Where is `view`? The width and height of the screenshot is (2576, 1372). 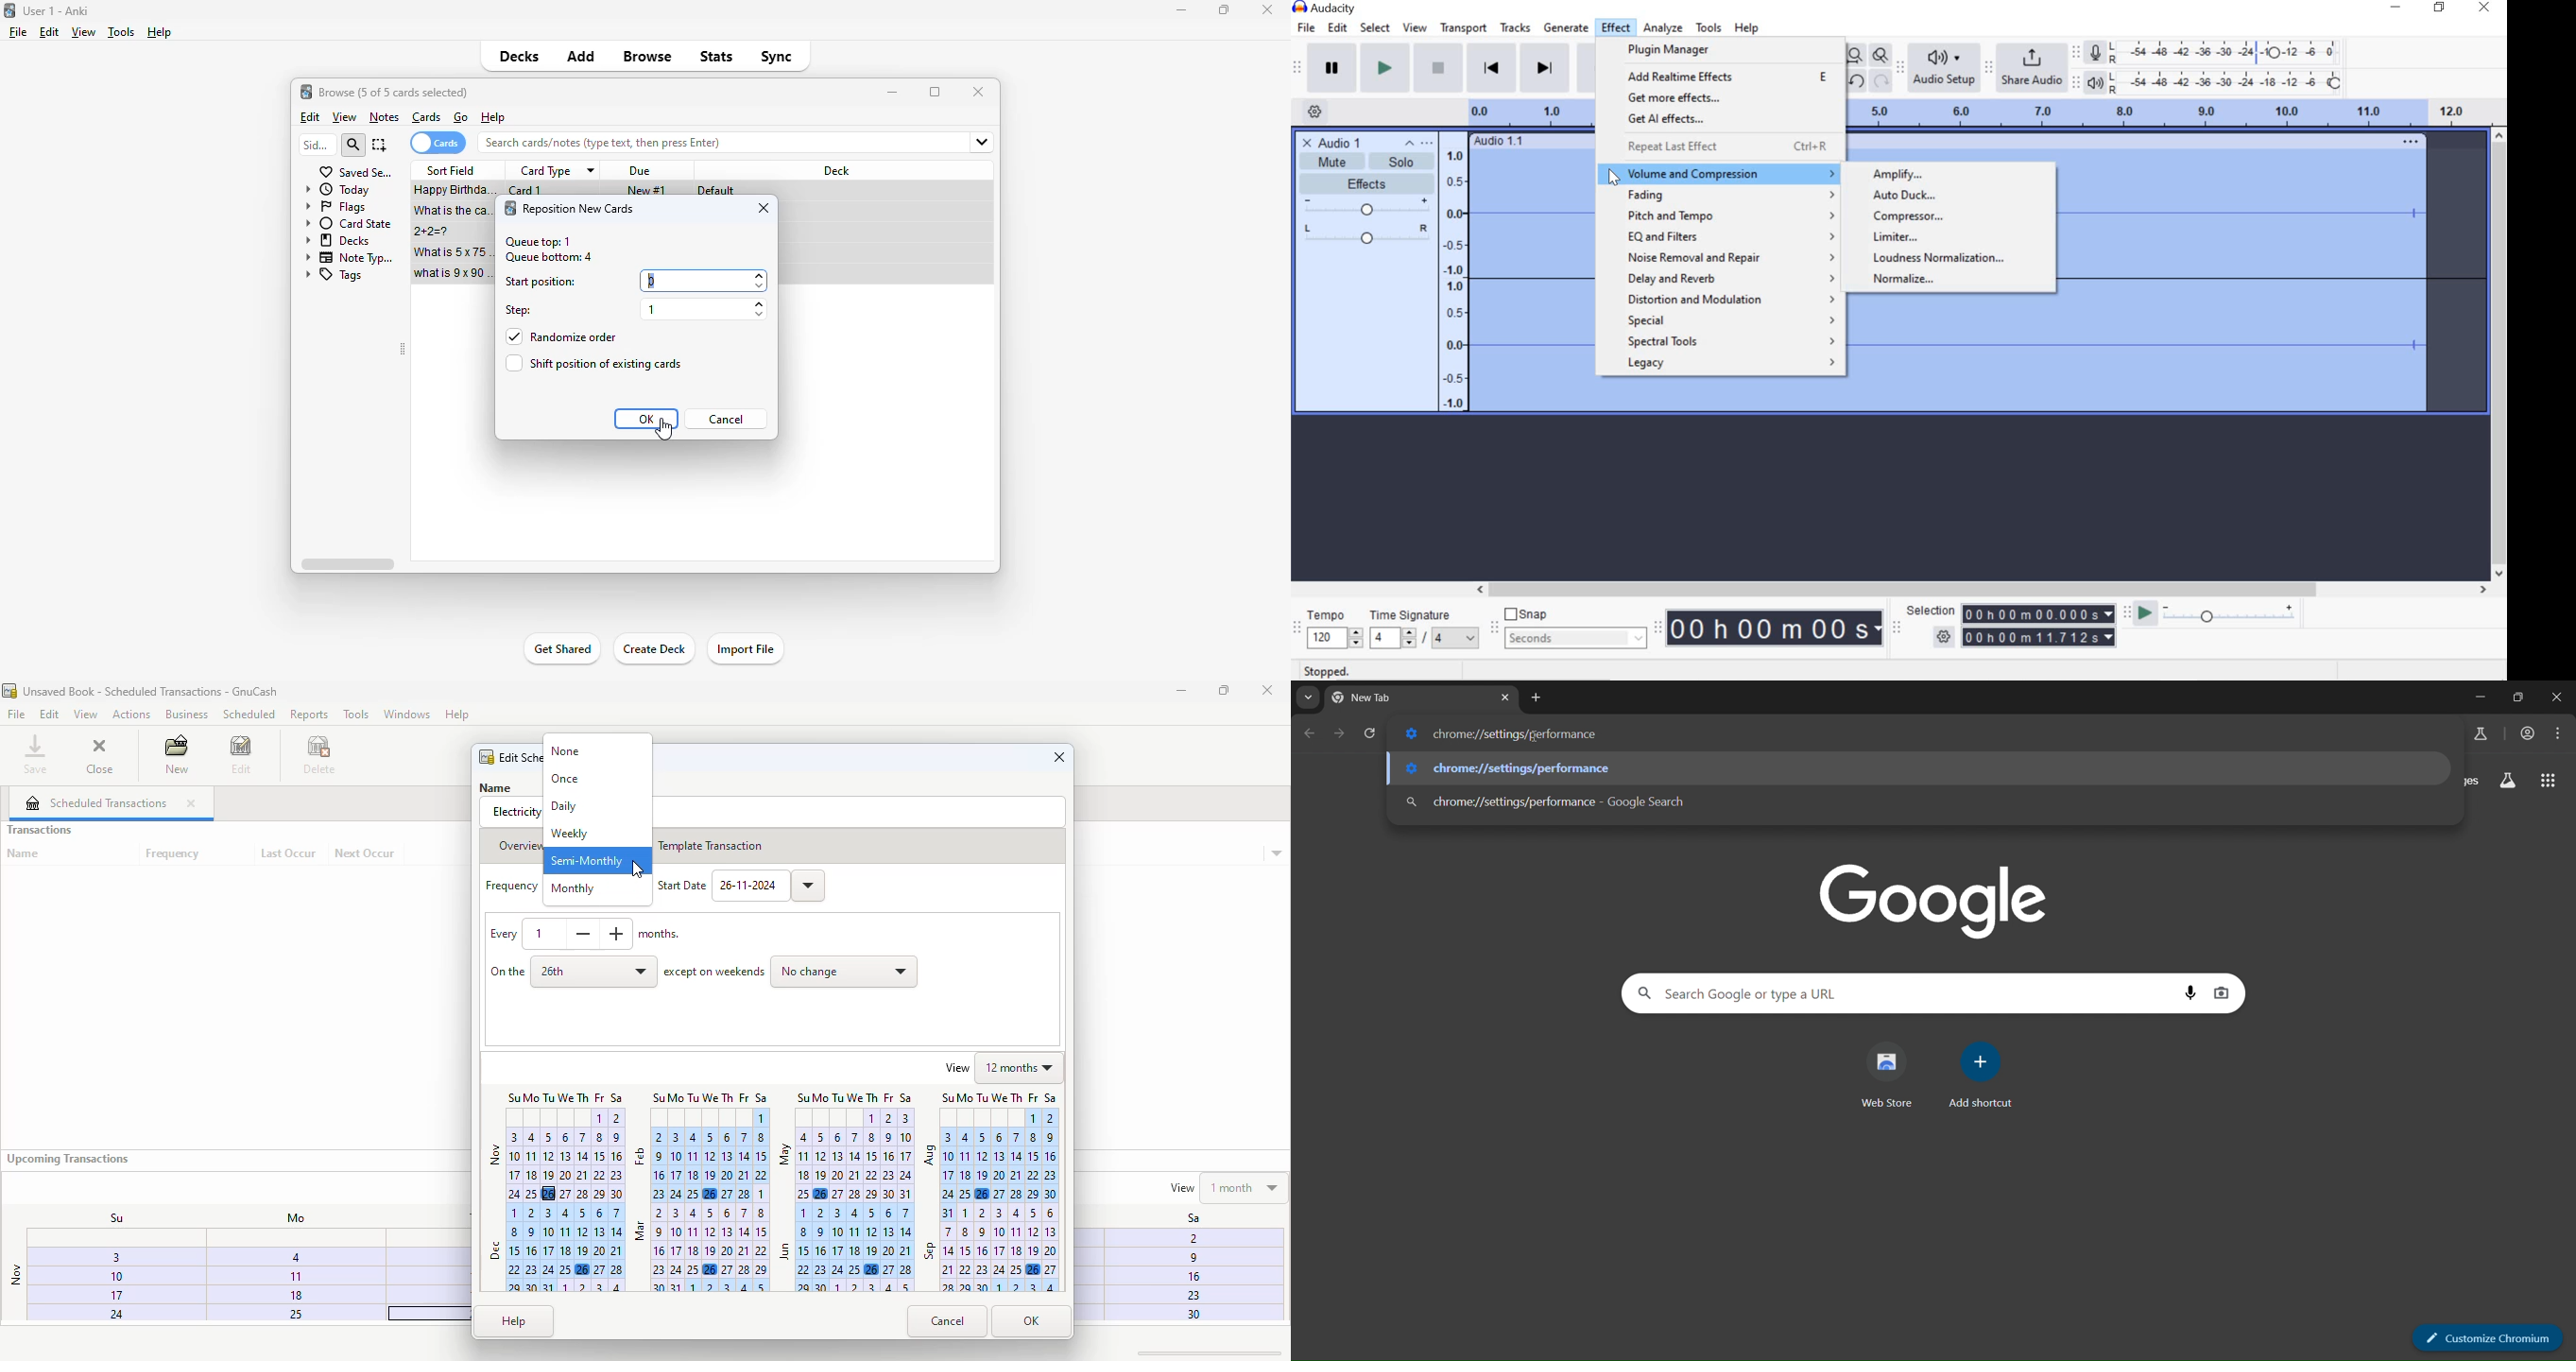 view is located at coordinates (345, 117).